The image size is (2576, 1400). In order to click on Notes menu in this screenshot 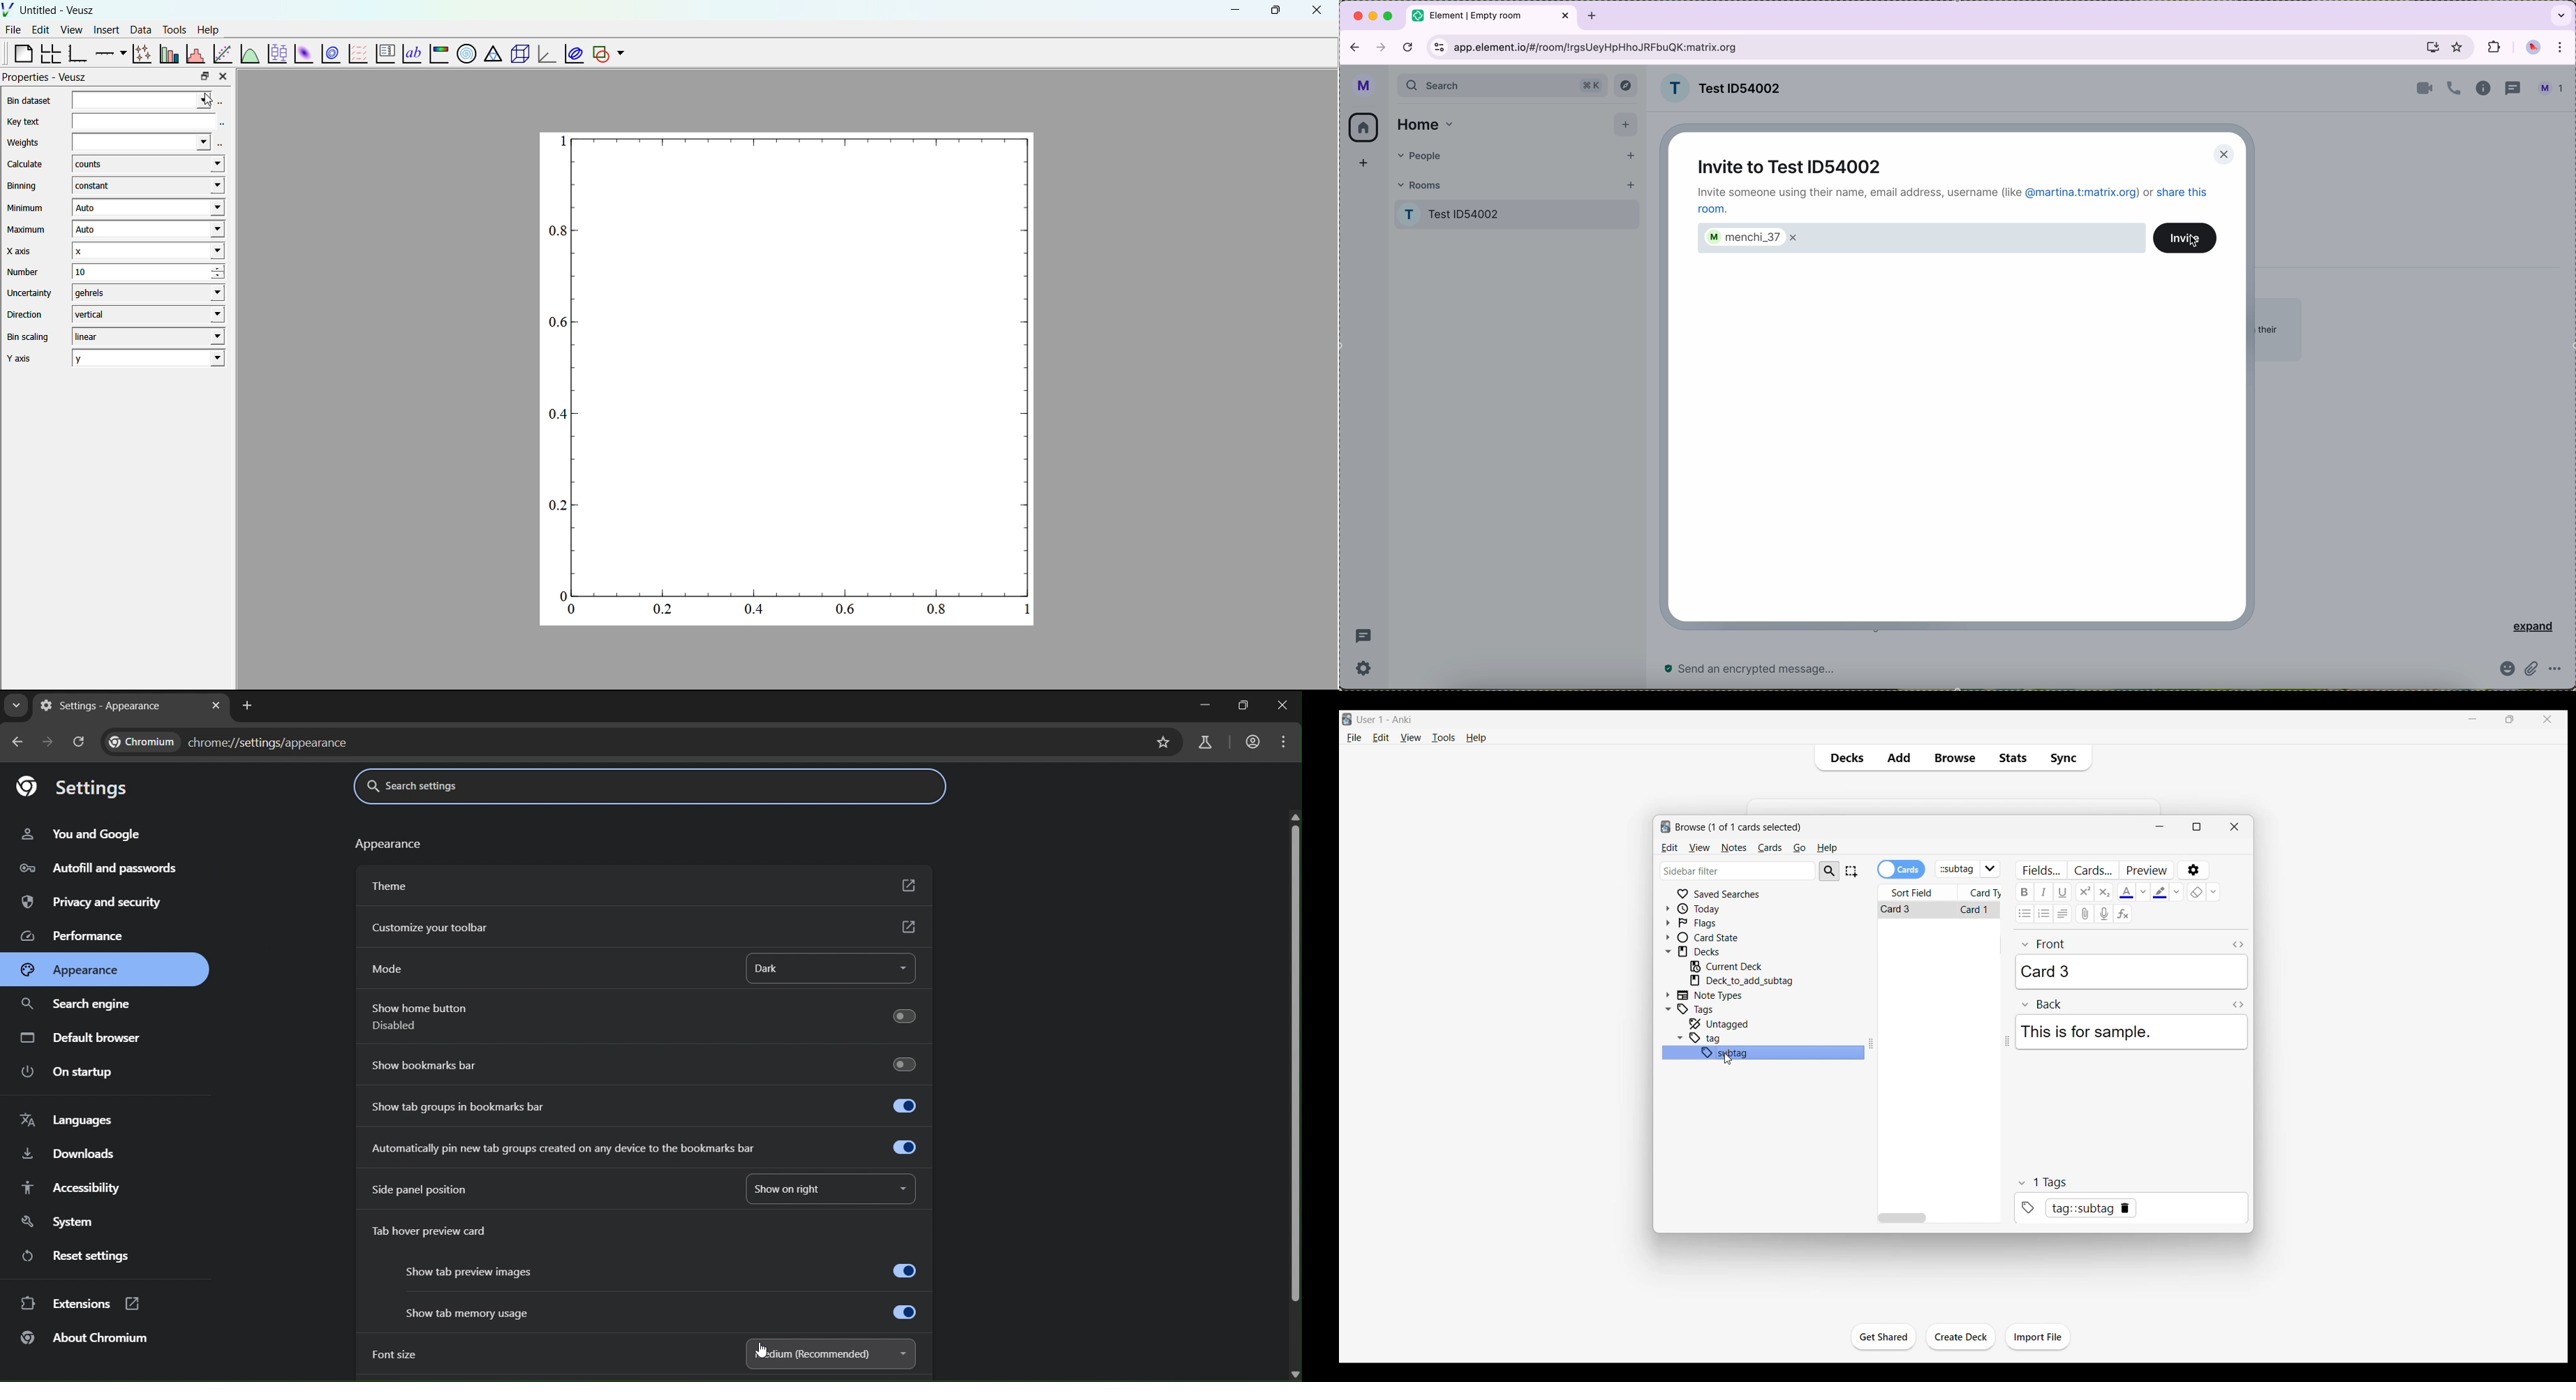, I will do `click(1734, 848)`.